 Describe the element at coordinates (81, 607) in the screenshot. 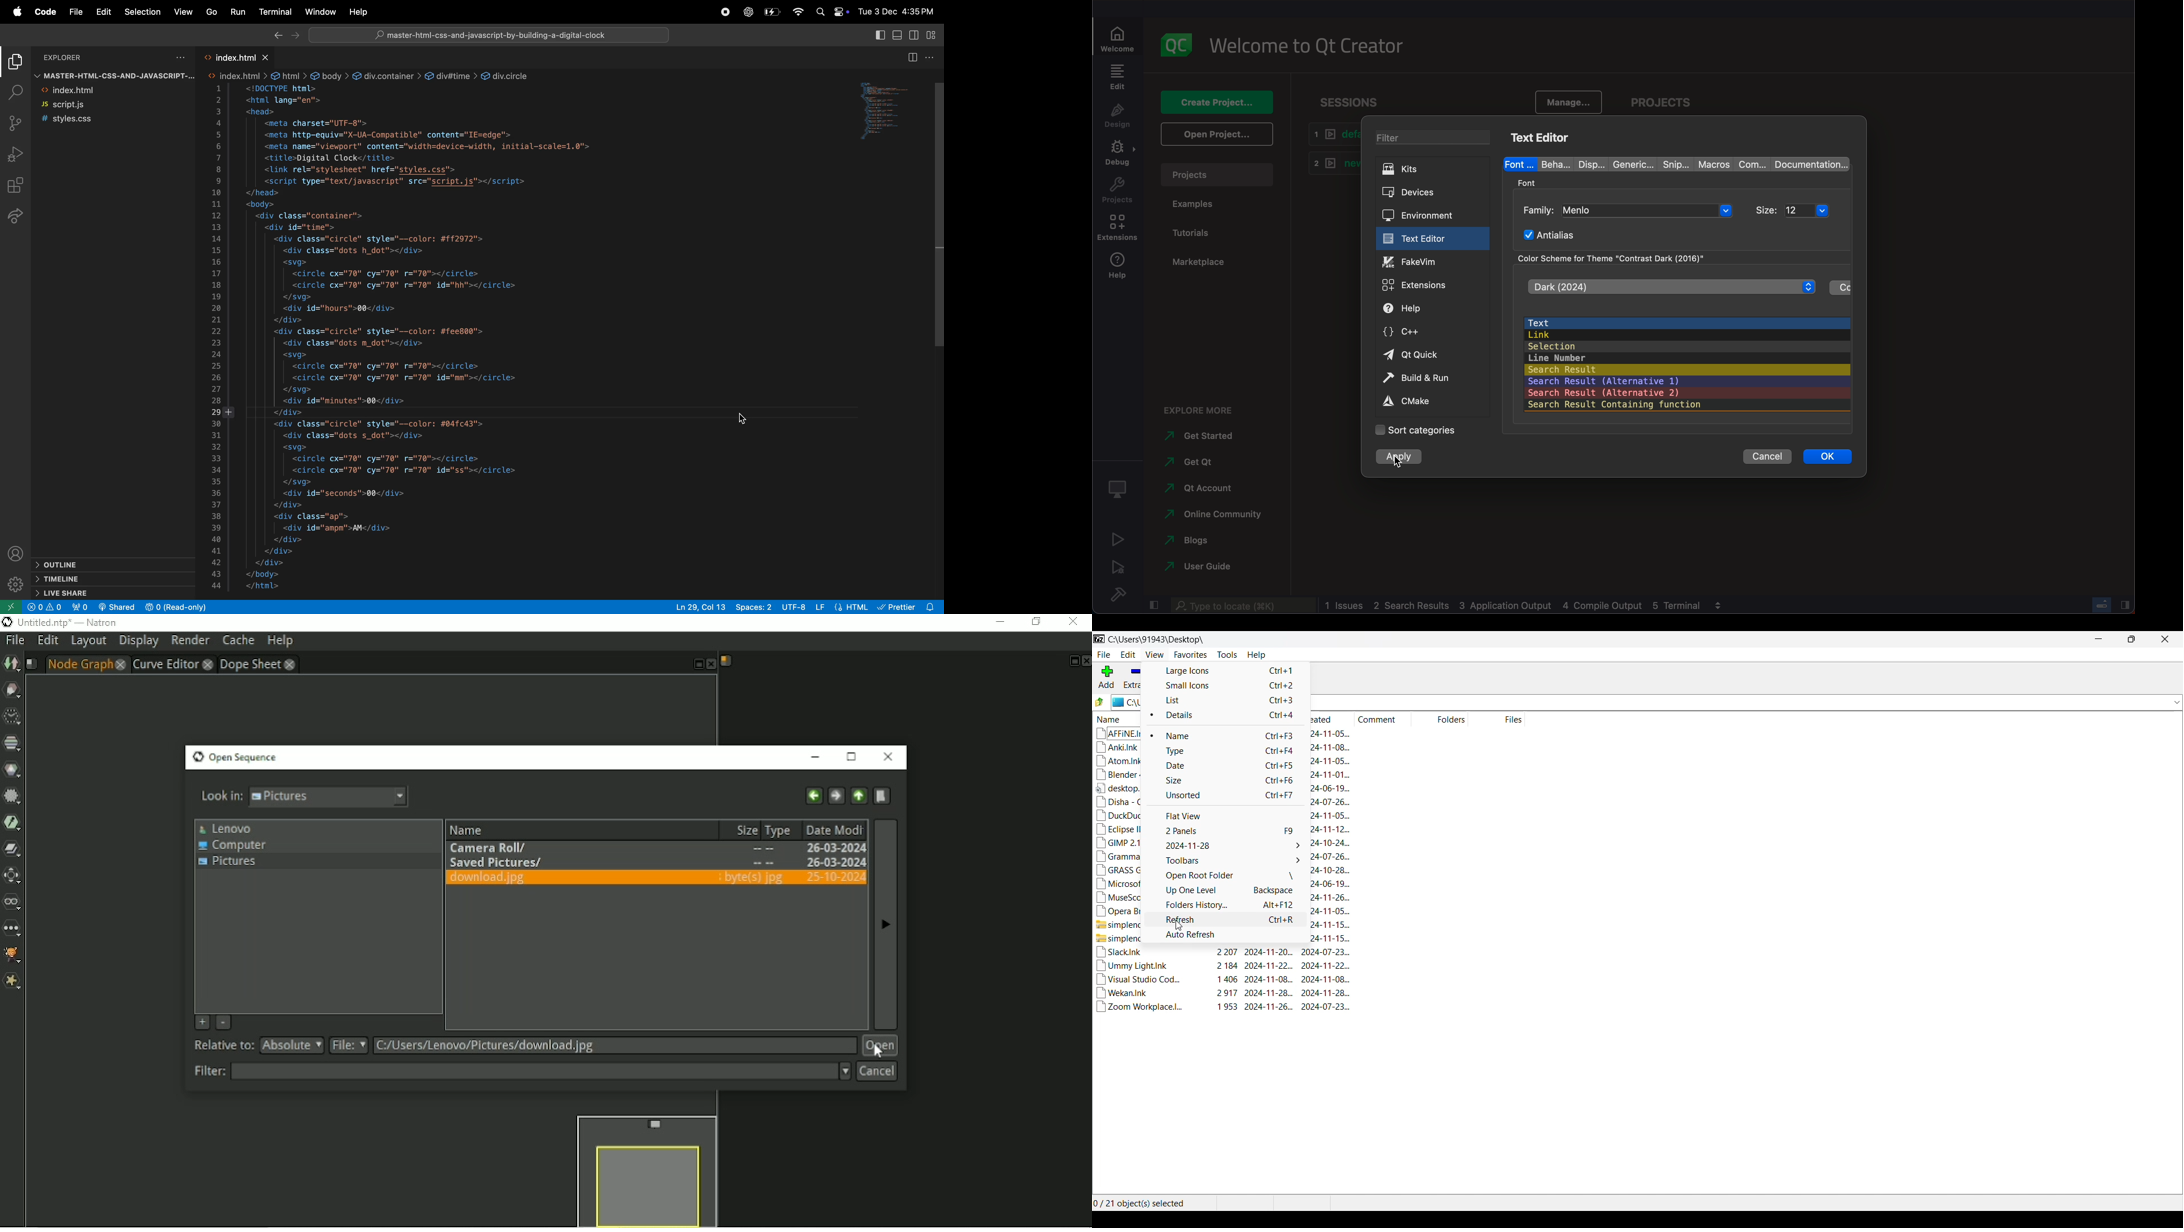

I see `no of port` at that location.